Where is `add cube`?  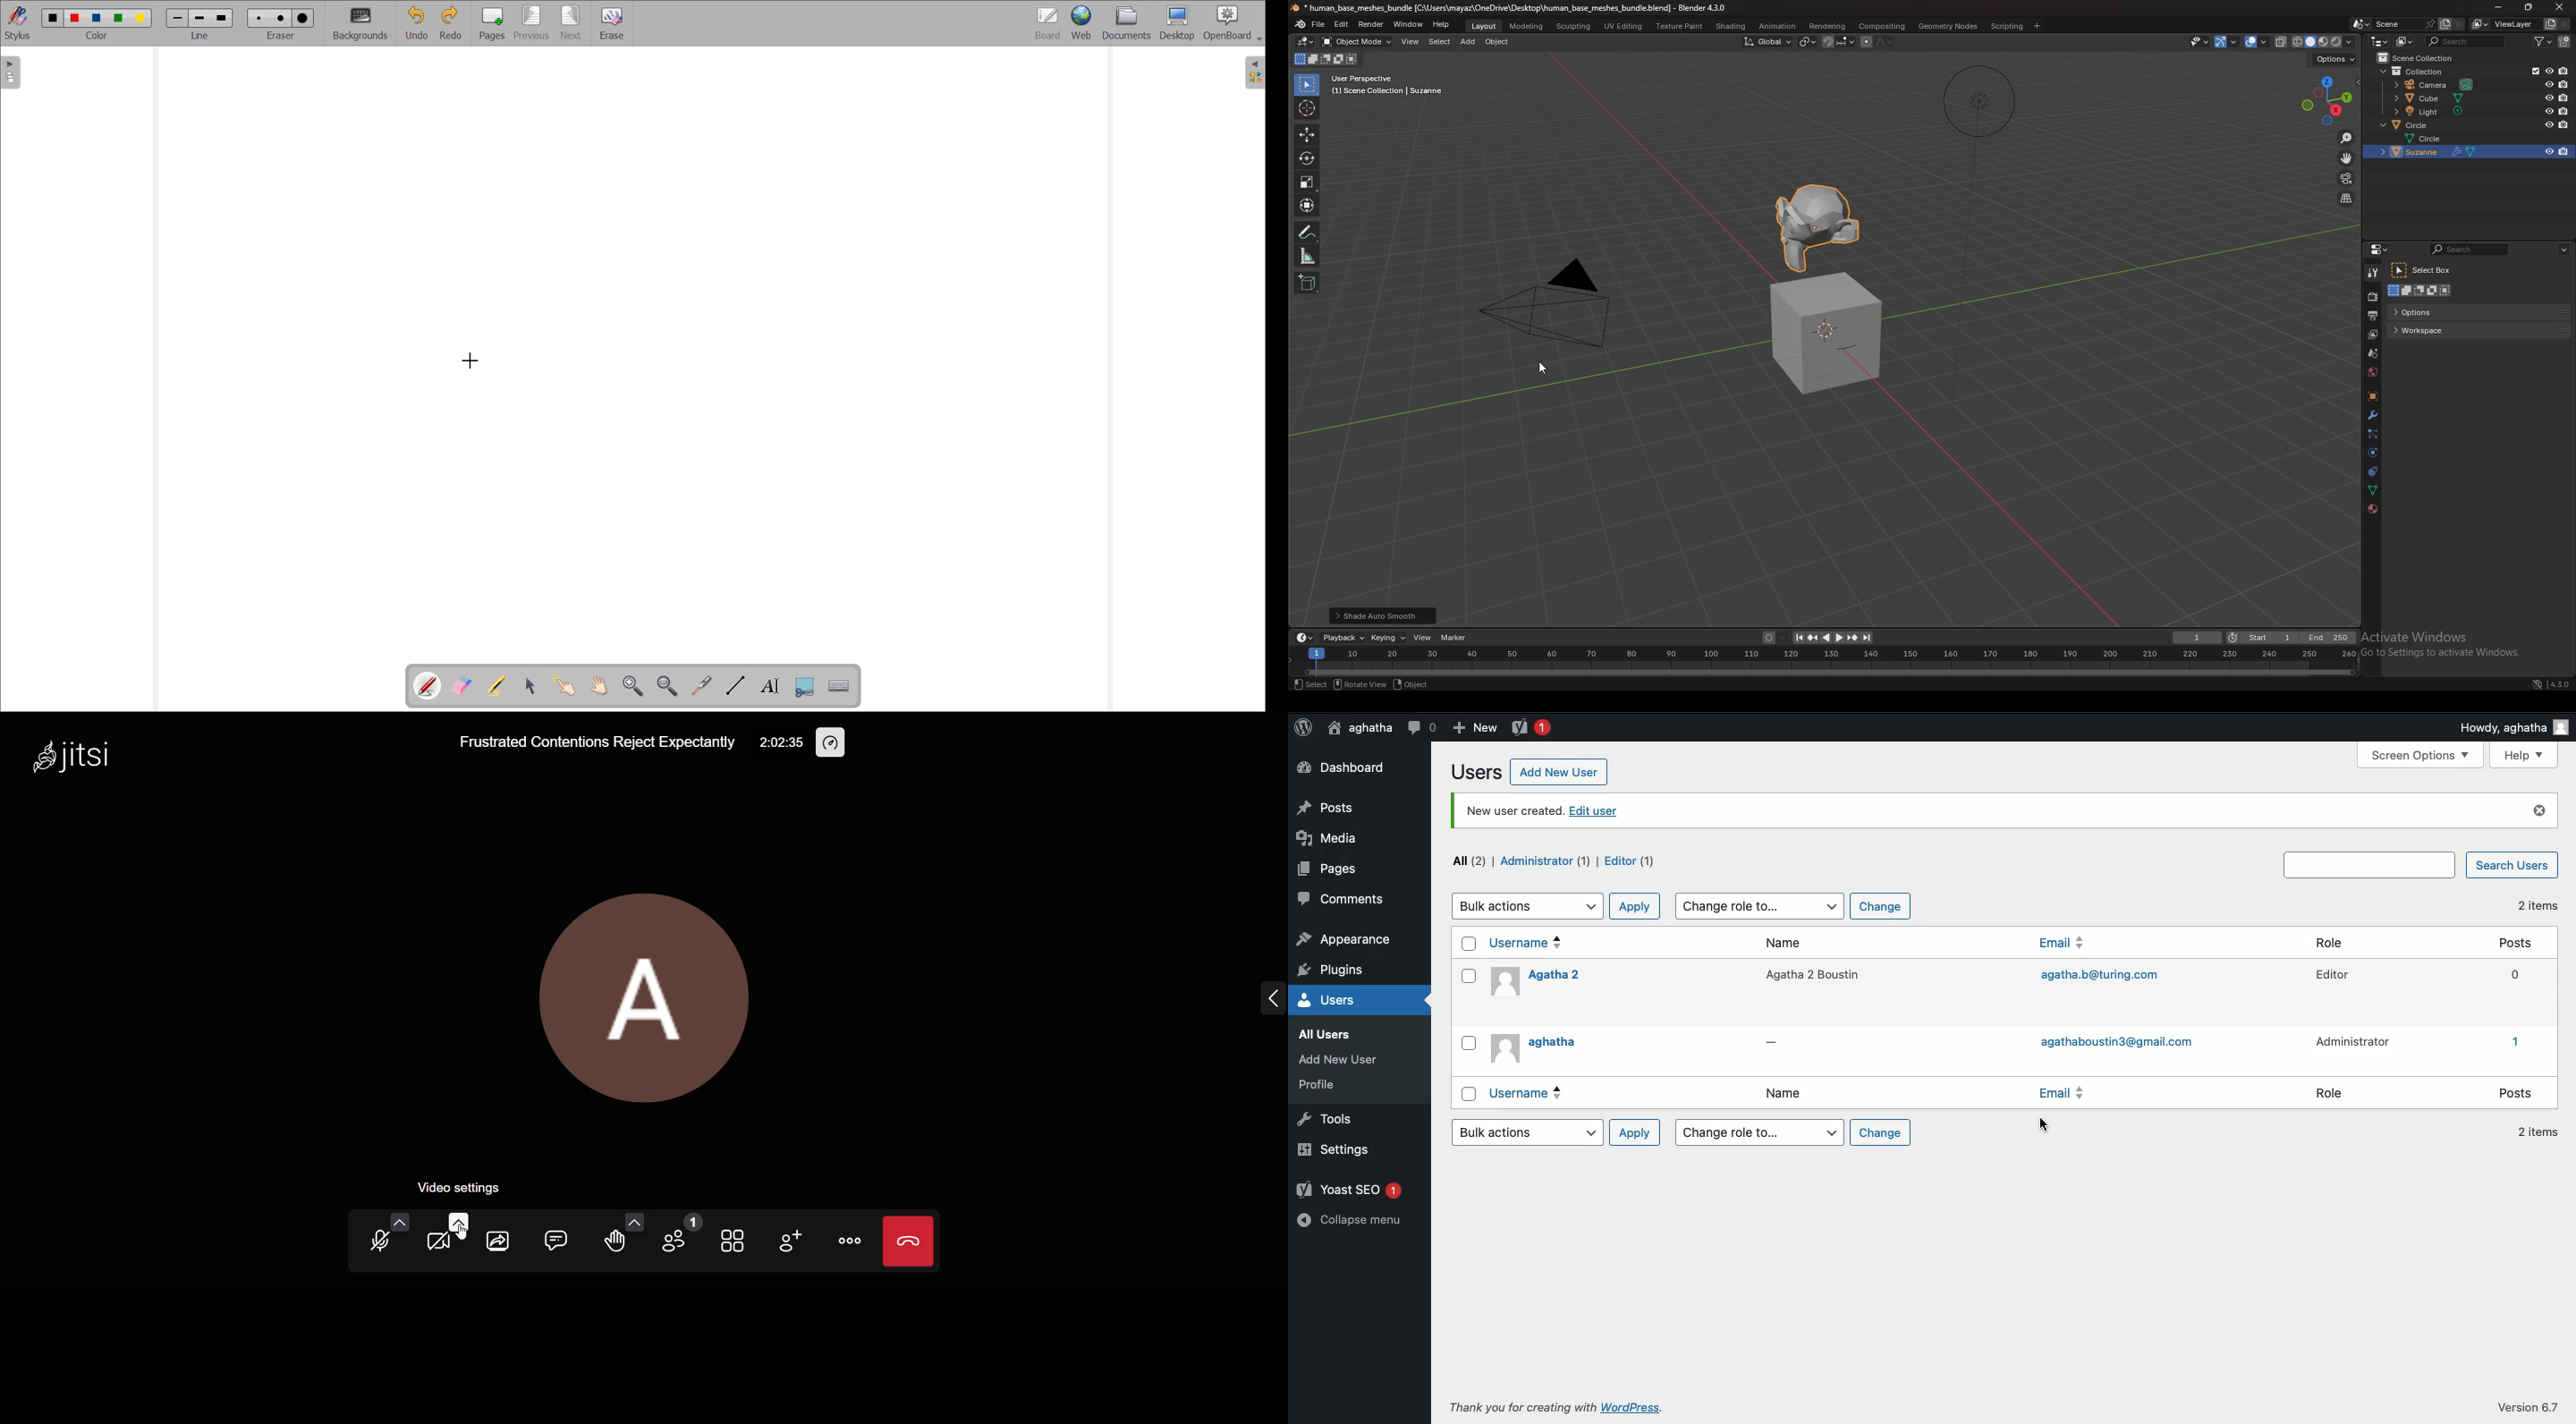 add cube is located at coordinates (1309, 282).